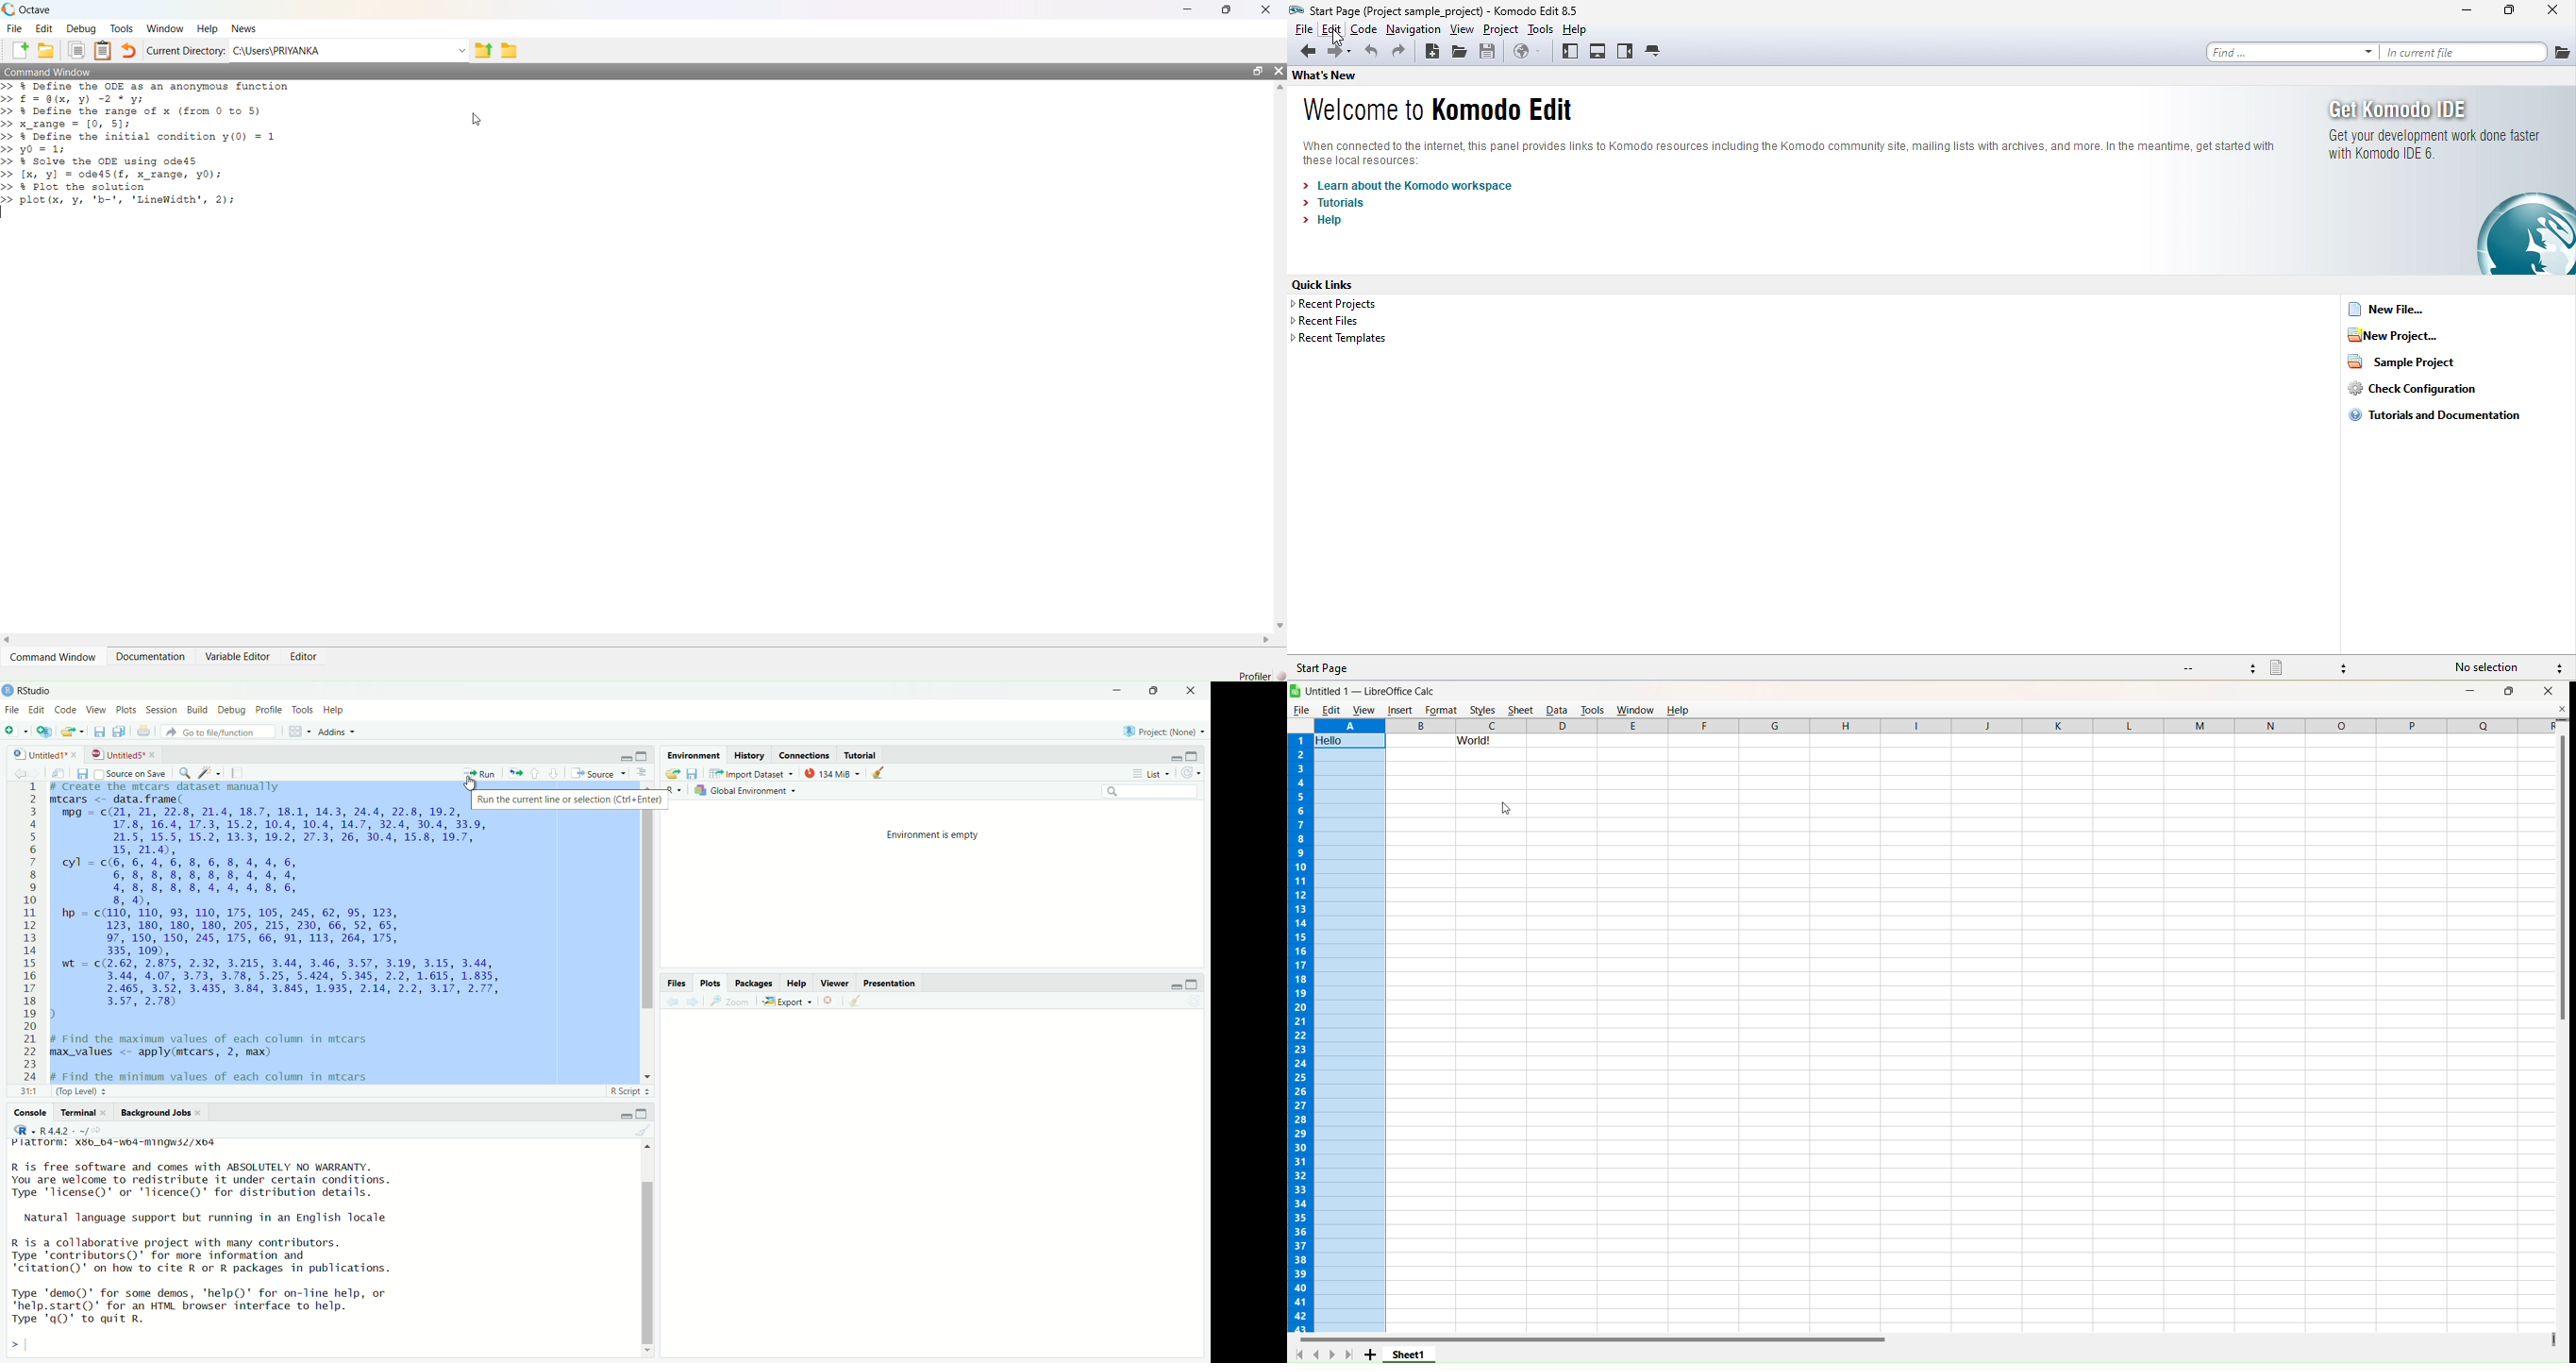 The height and width of the screenshot is (1372, 2576). I want to click on maximise, so click(643, 755).